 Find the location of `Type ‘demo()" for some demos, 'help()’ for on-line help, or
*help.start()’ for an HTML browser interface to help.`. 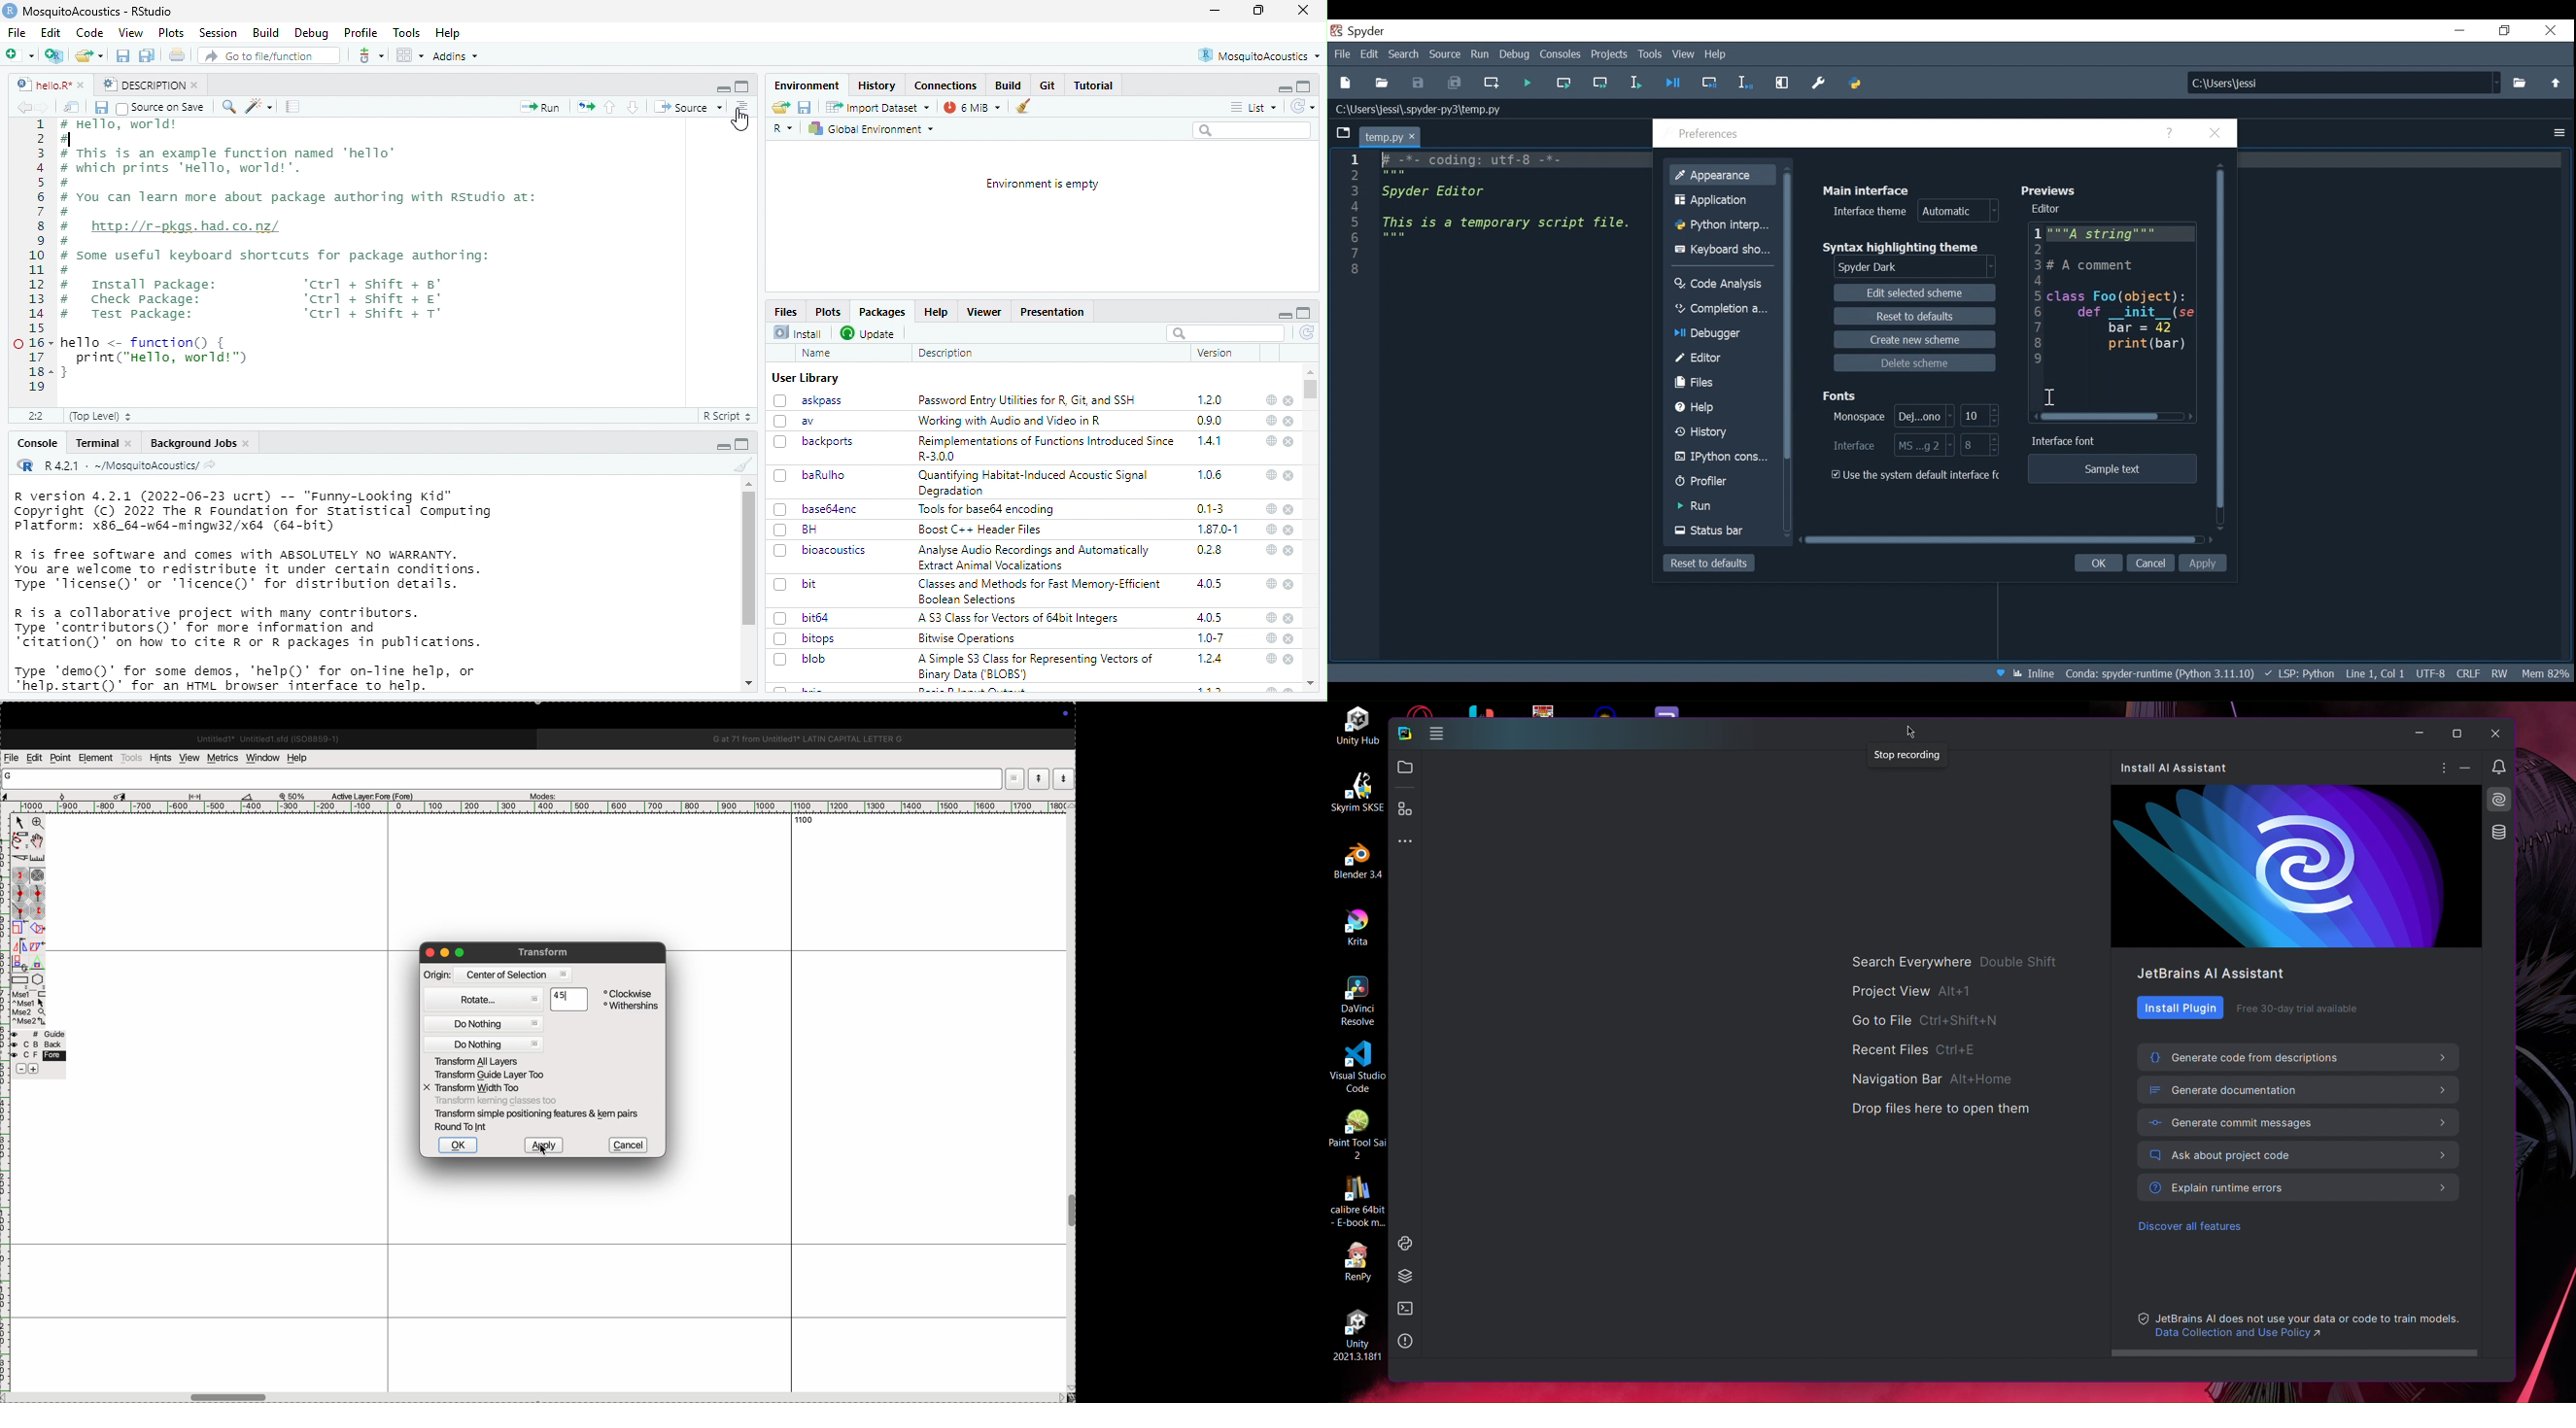

Type ‘demo()" for some demos, 'help()’ for on-line help, or
*help.start()’ for an HTML browser interface to help. is located at coordinates (249, 677).